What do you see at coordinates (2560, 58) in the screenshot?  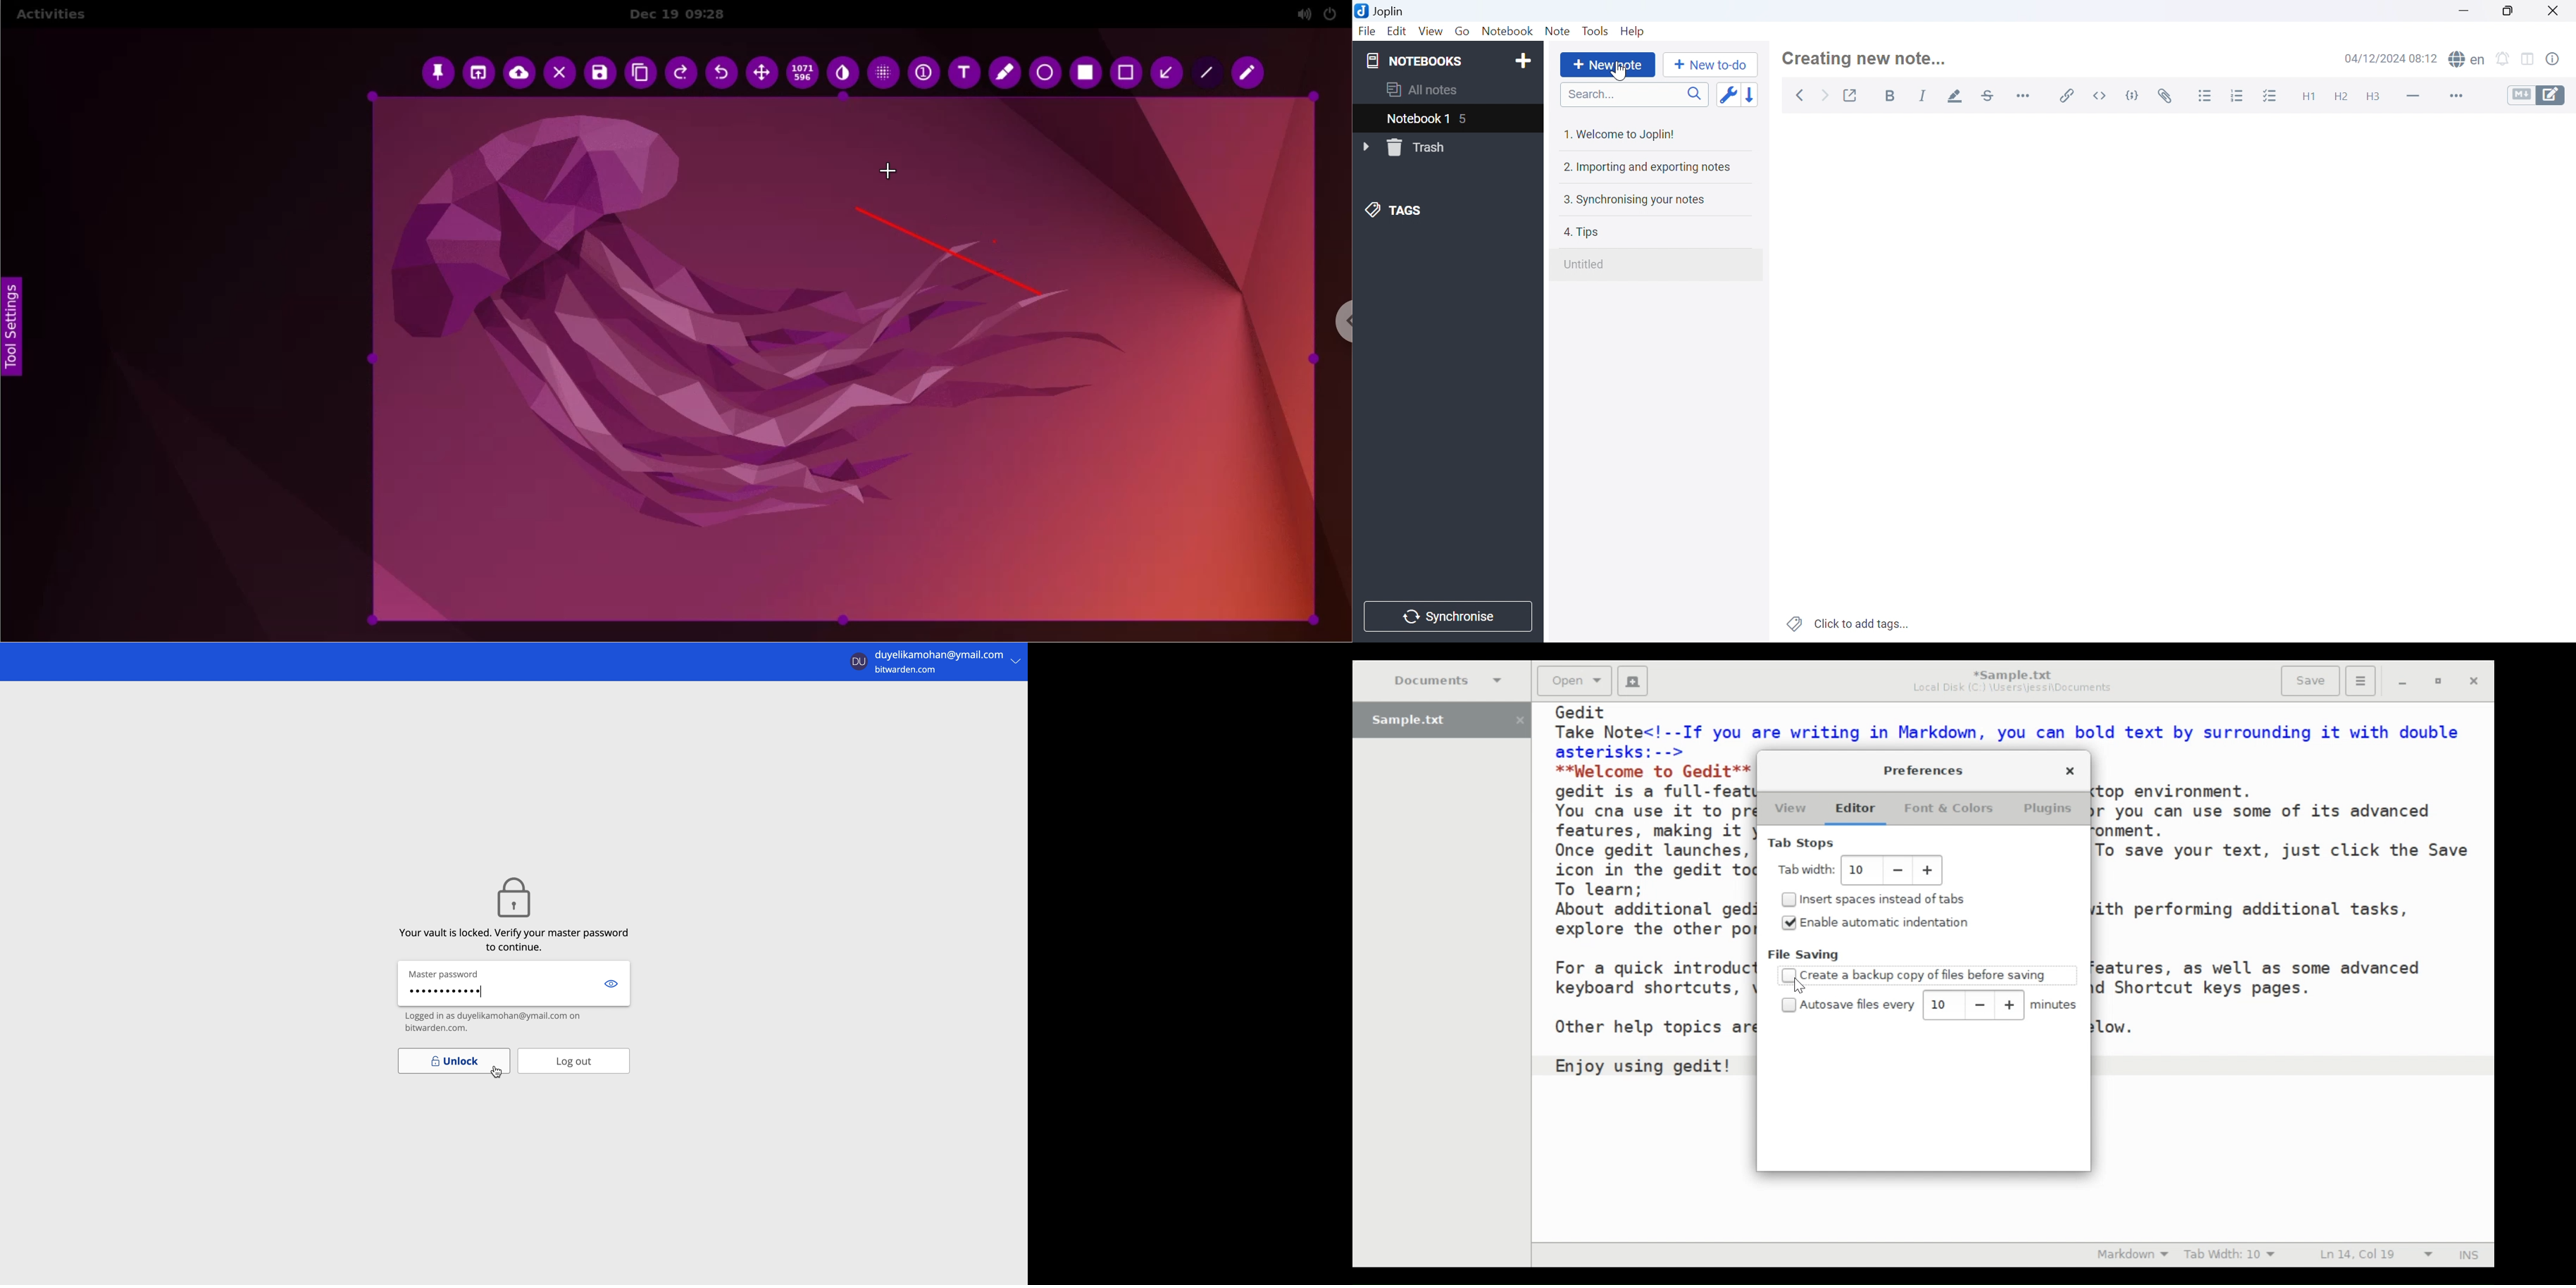 I see `Note properties` at bounding box center [2560, 58].